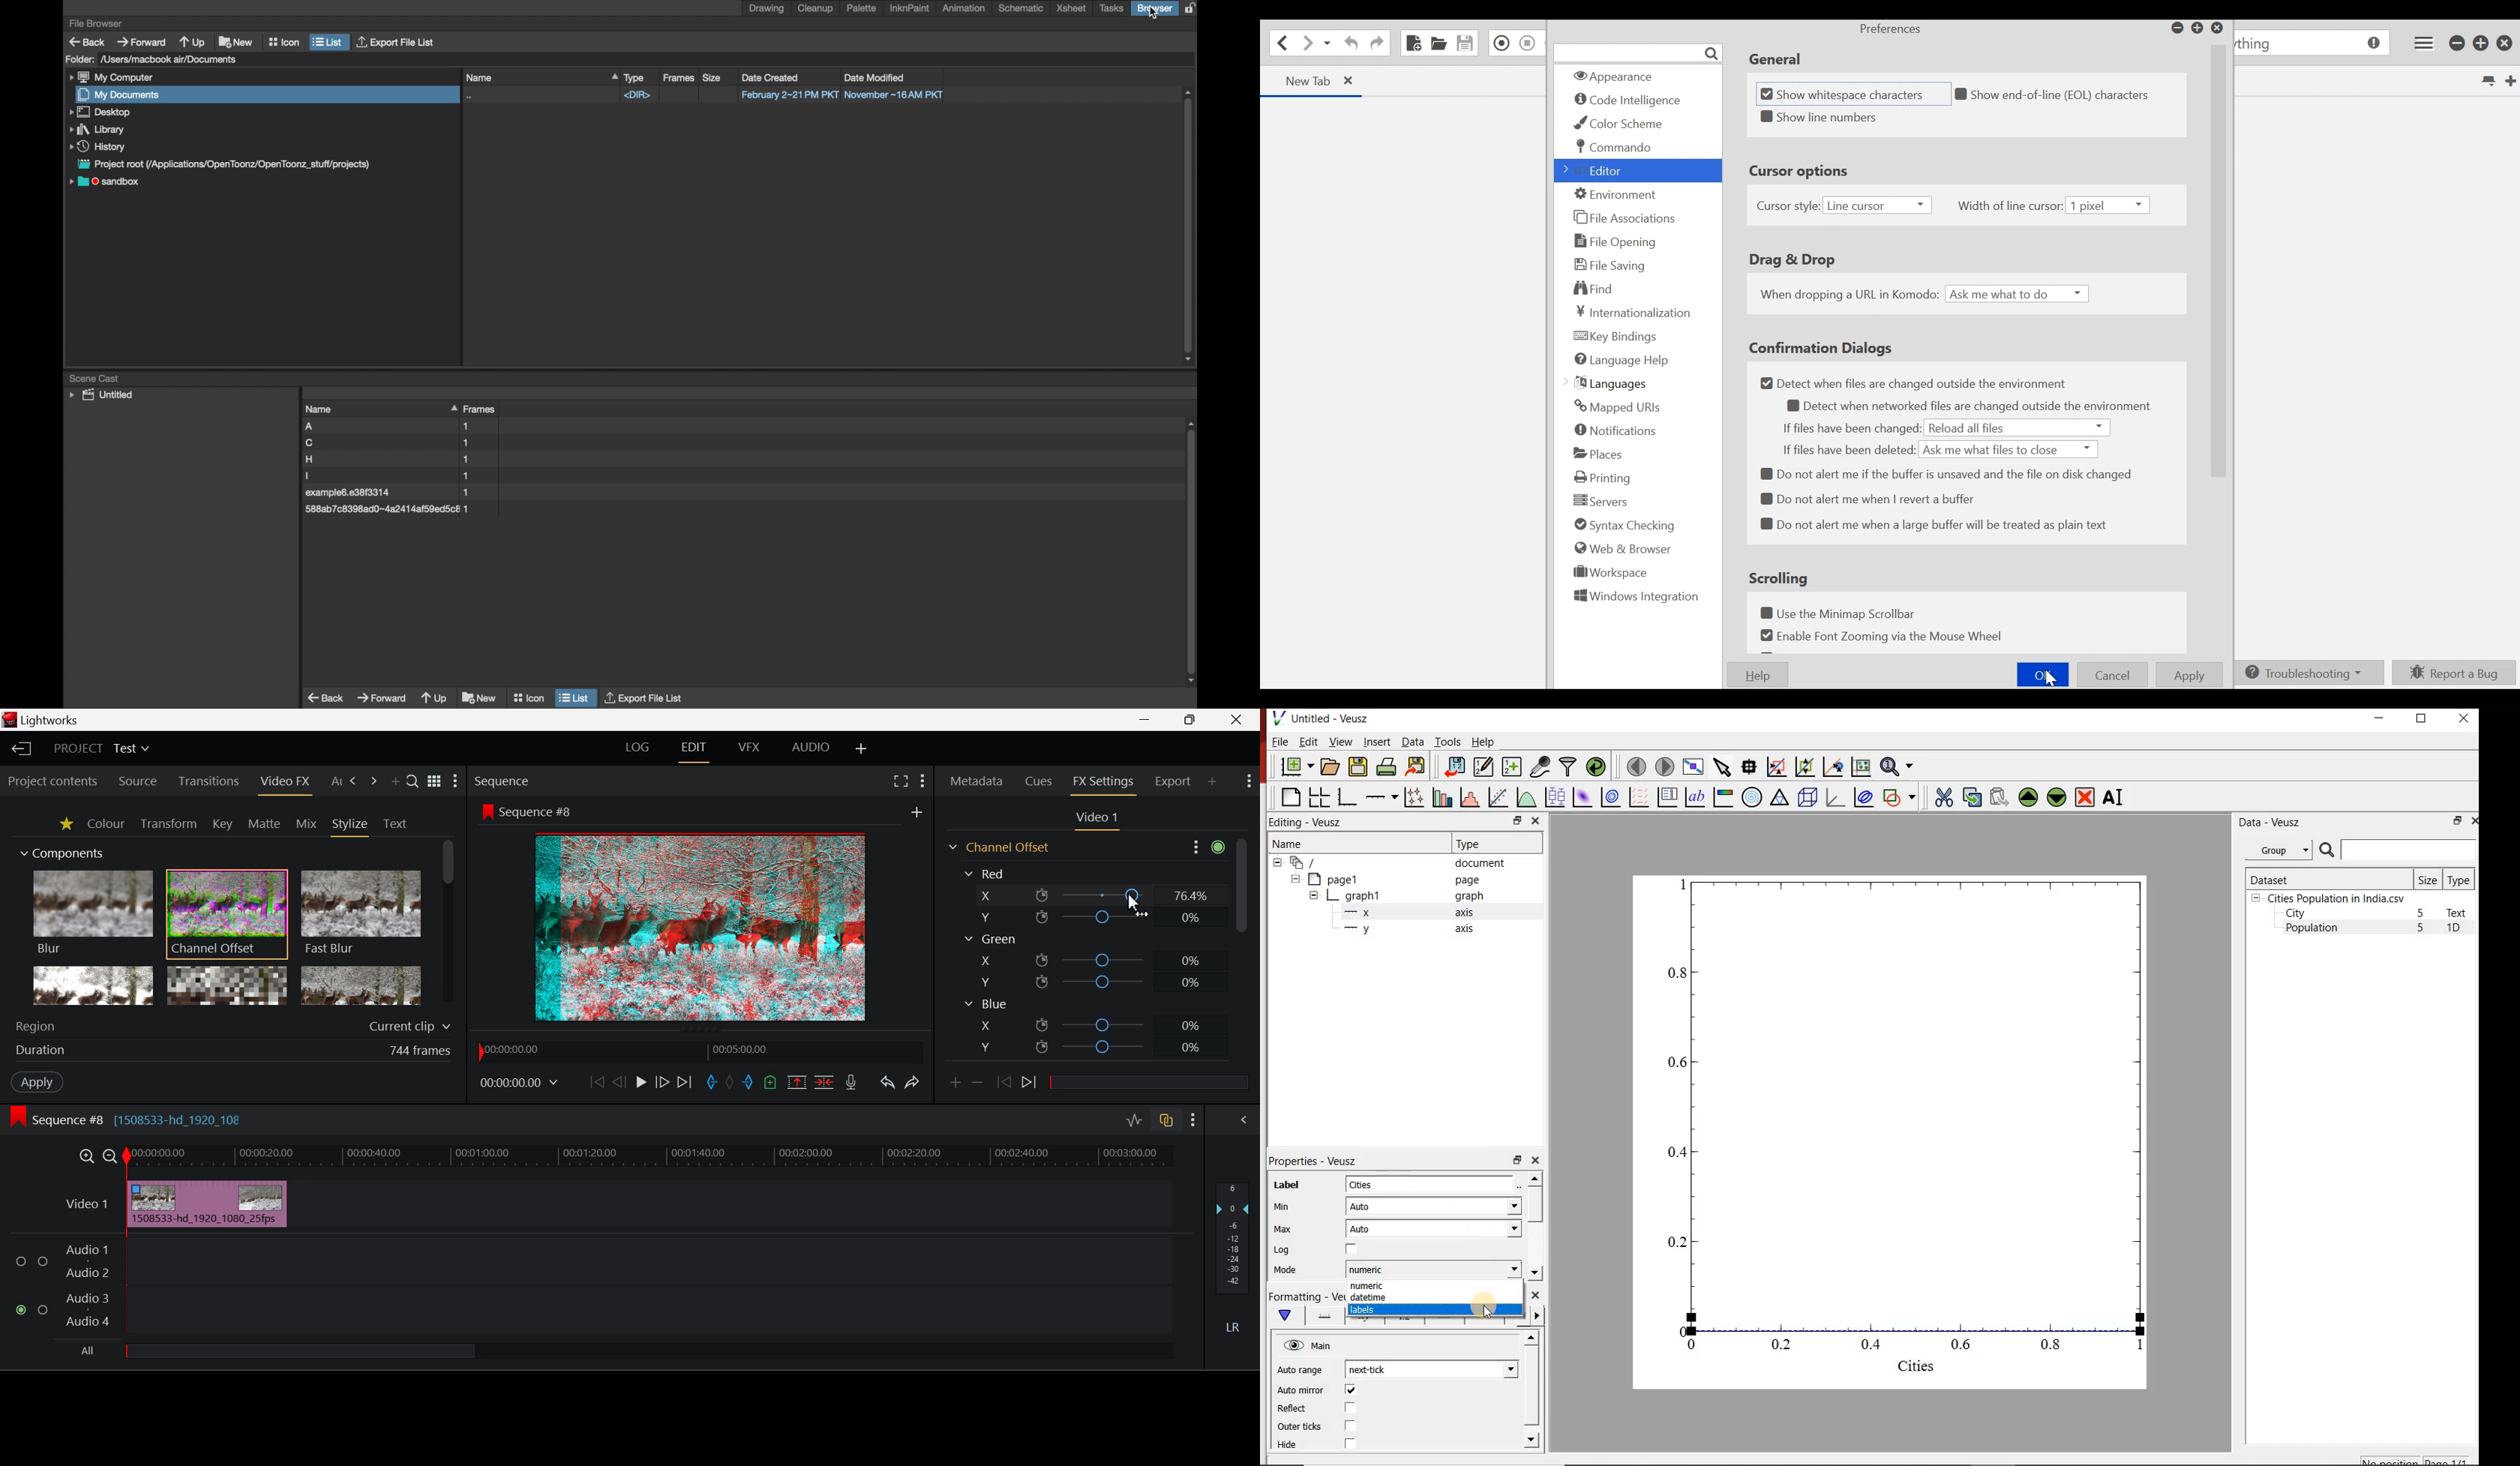  Describe the element at coordinates (729, 1083) in the screenshot. I see `Remove All Marks` at that location.